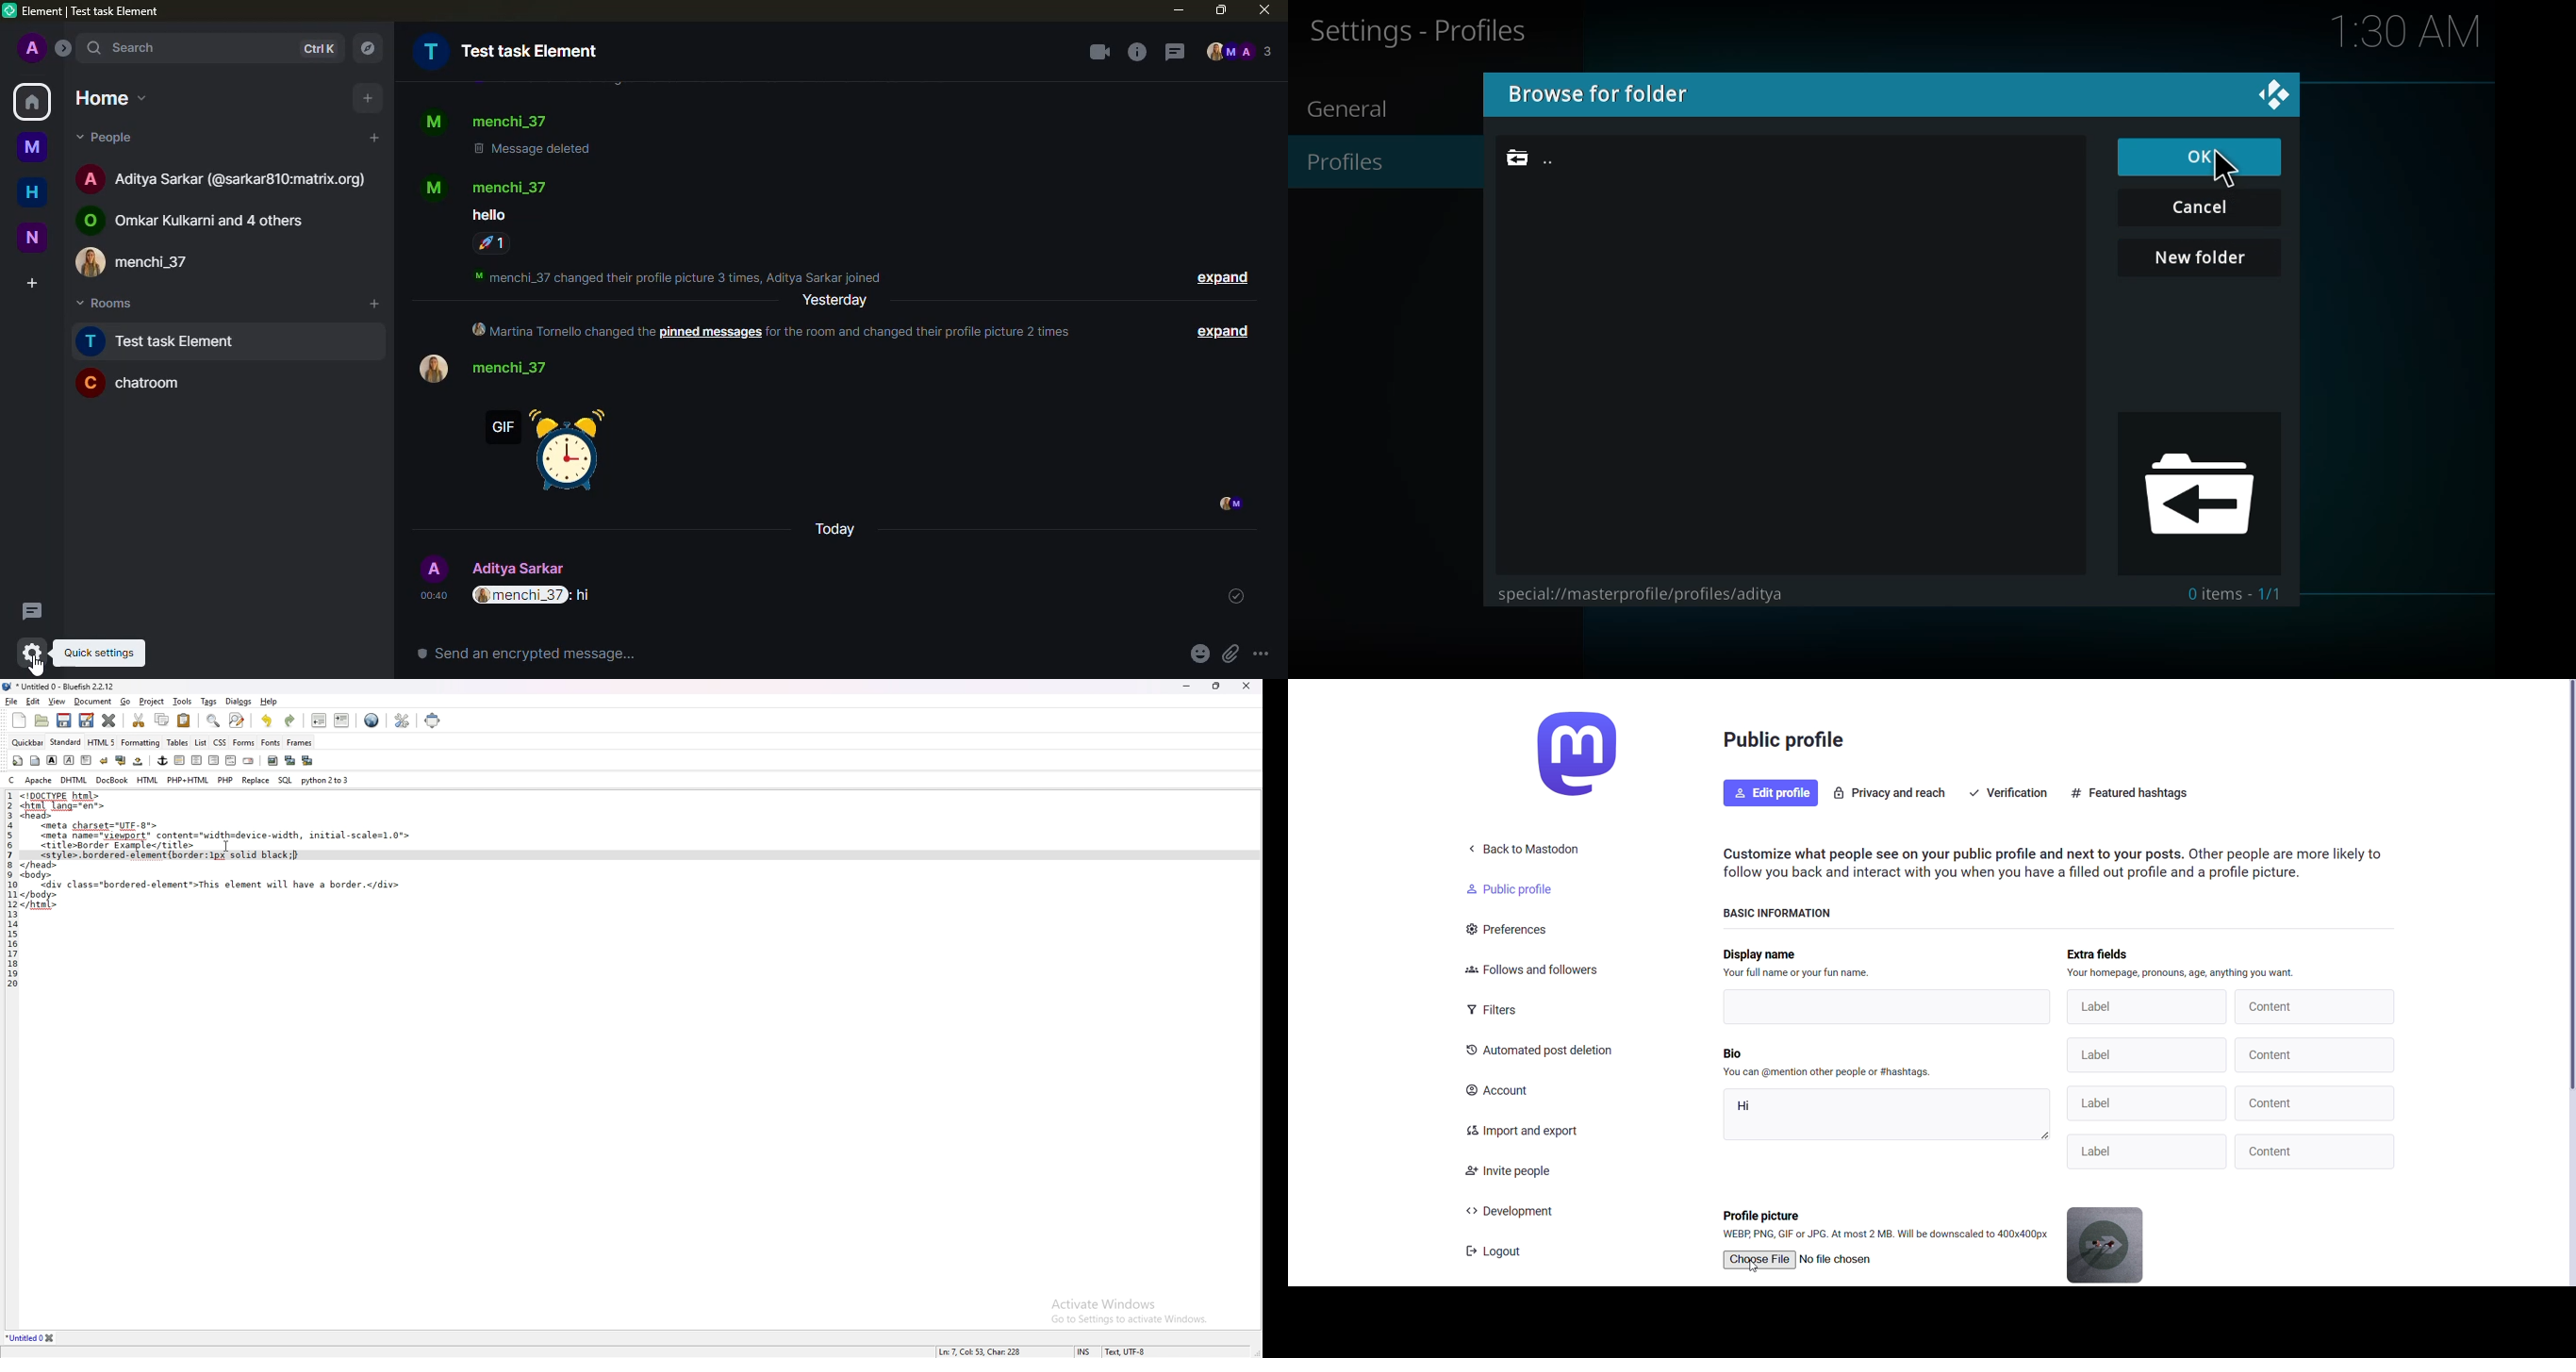 This screenshot has height=1372, width=2576. Describe the element at coordinates (1775, 913) in the screenshot. I see `basic information` at that location.